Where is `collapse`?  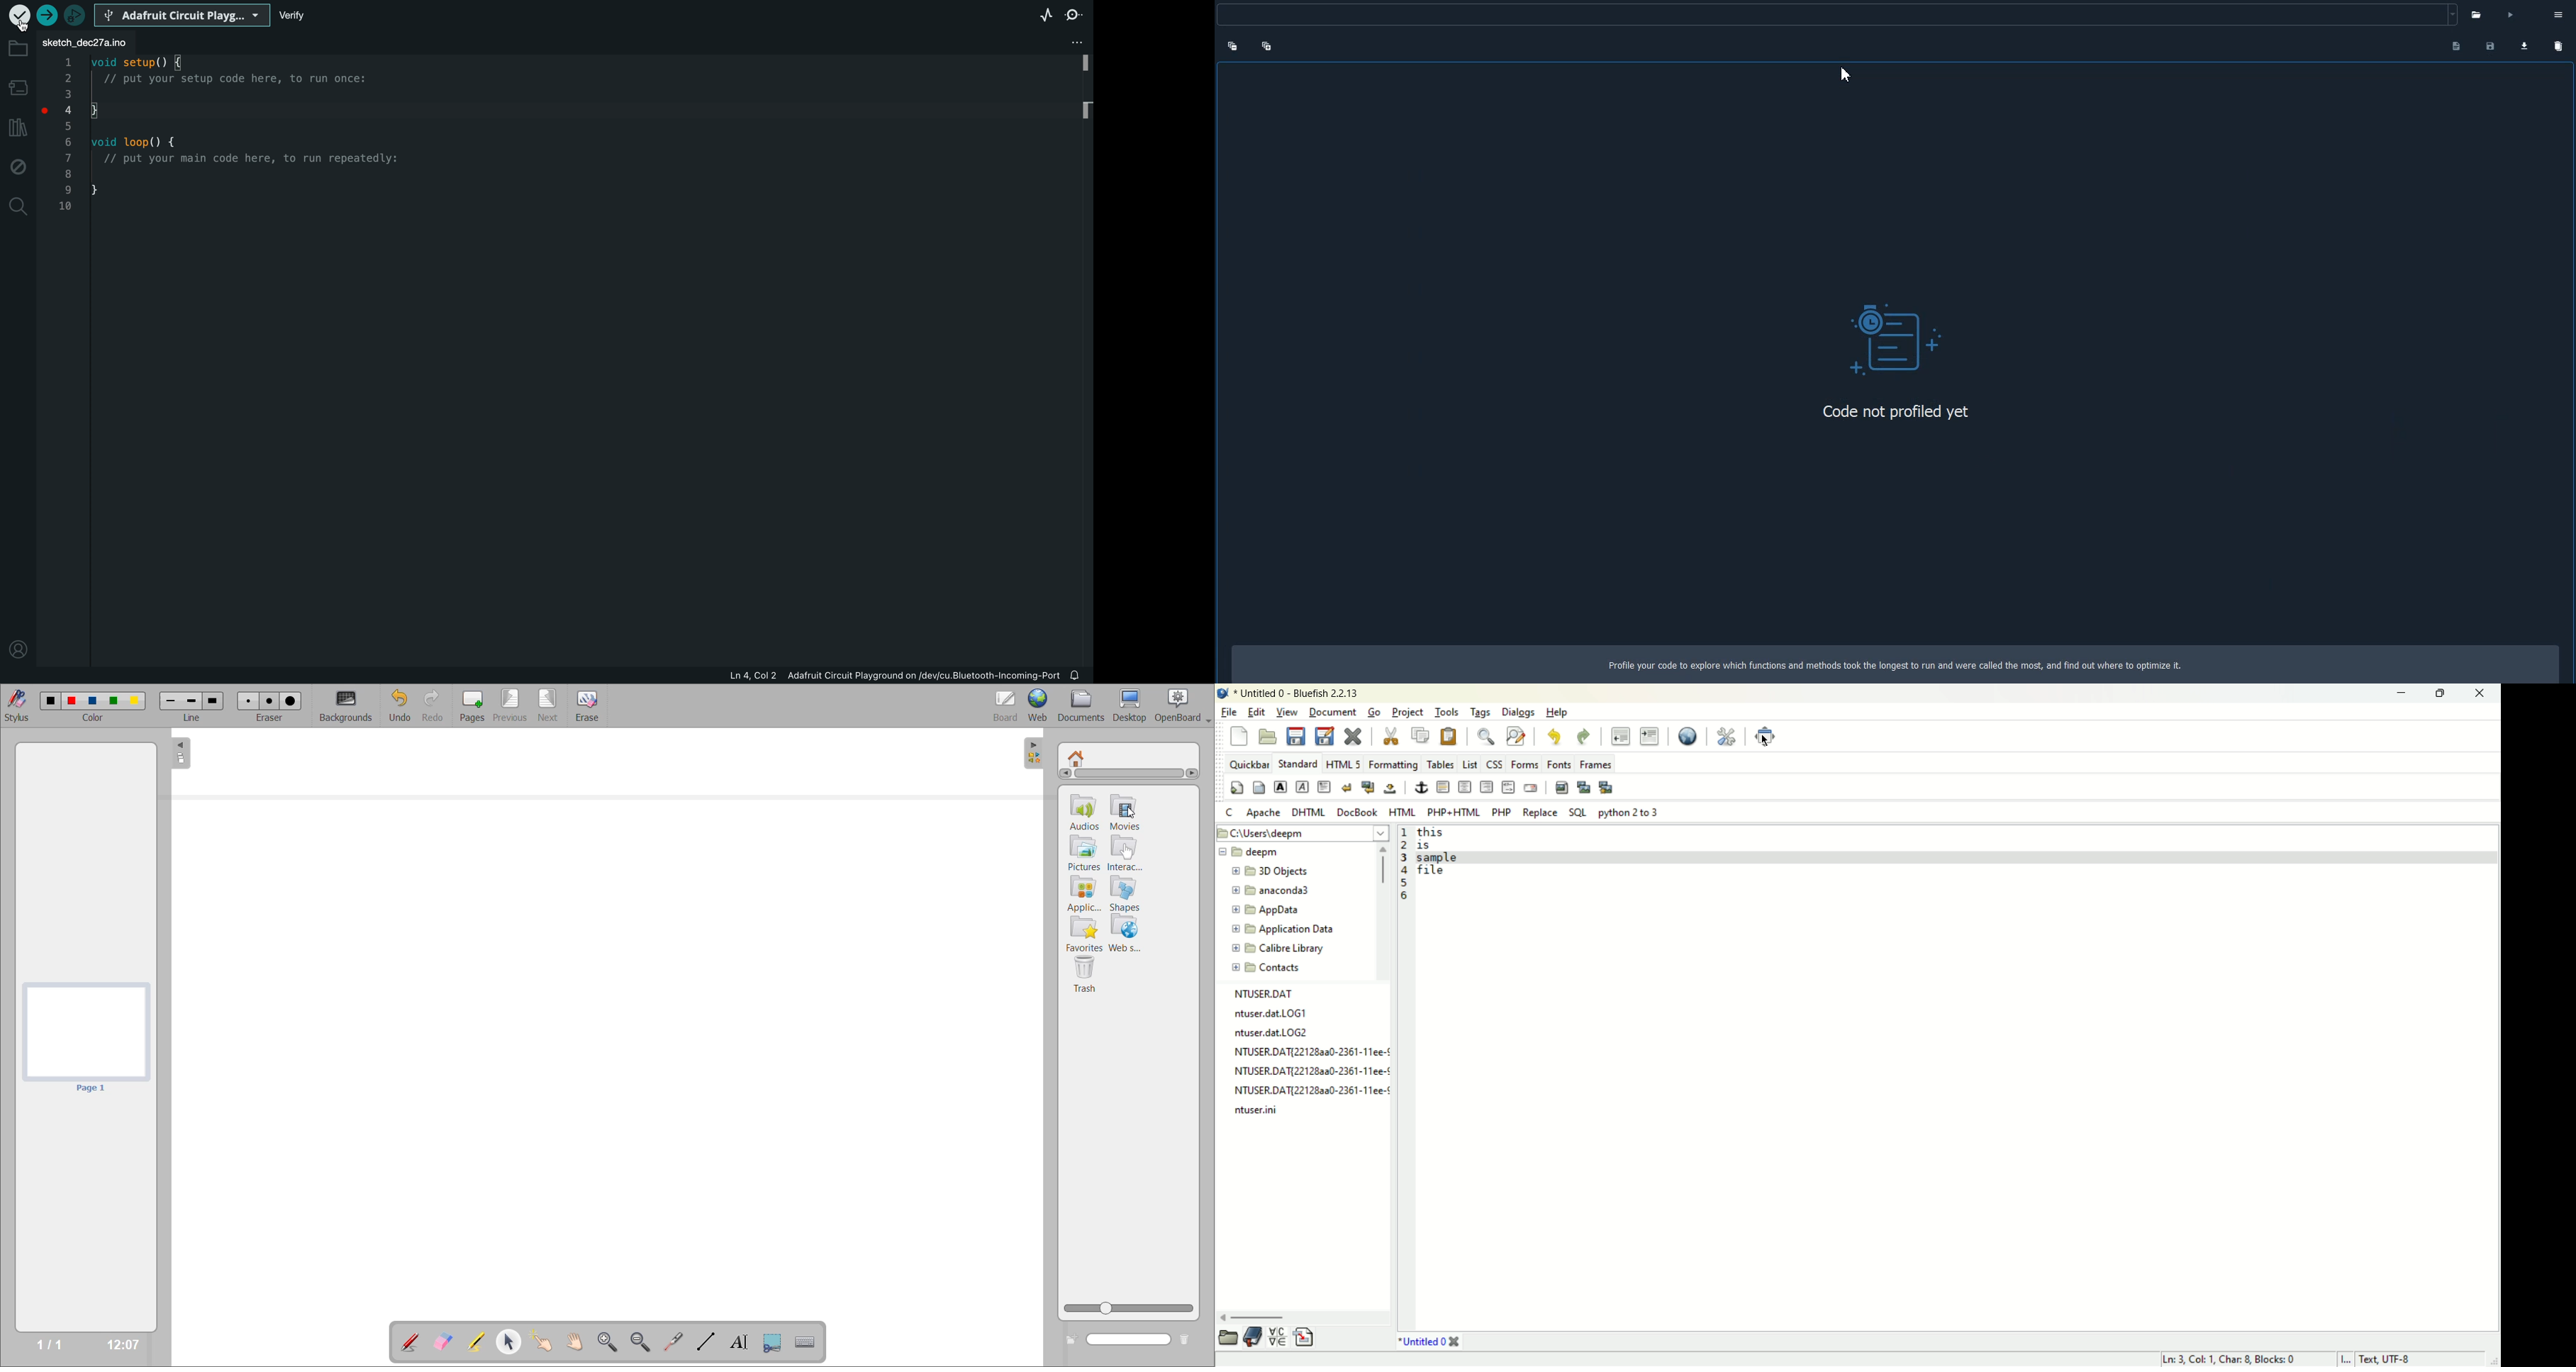 collapse is located at coordinates (179, 755).